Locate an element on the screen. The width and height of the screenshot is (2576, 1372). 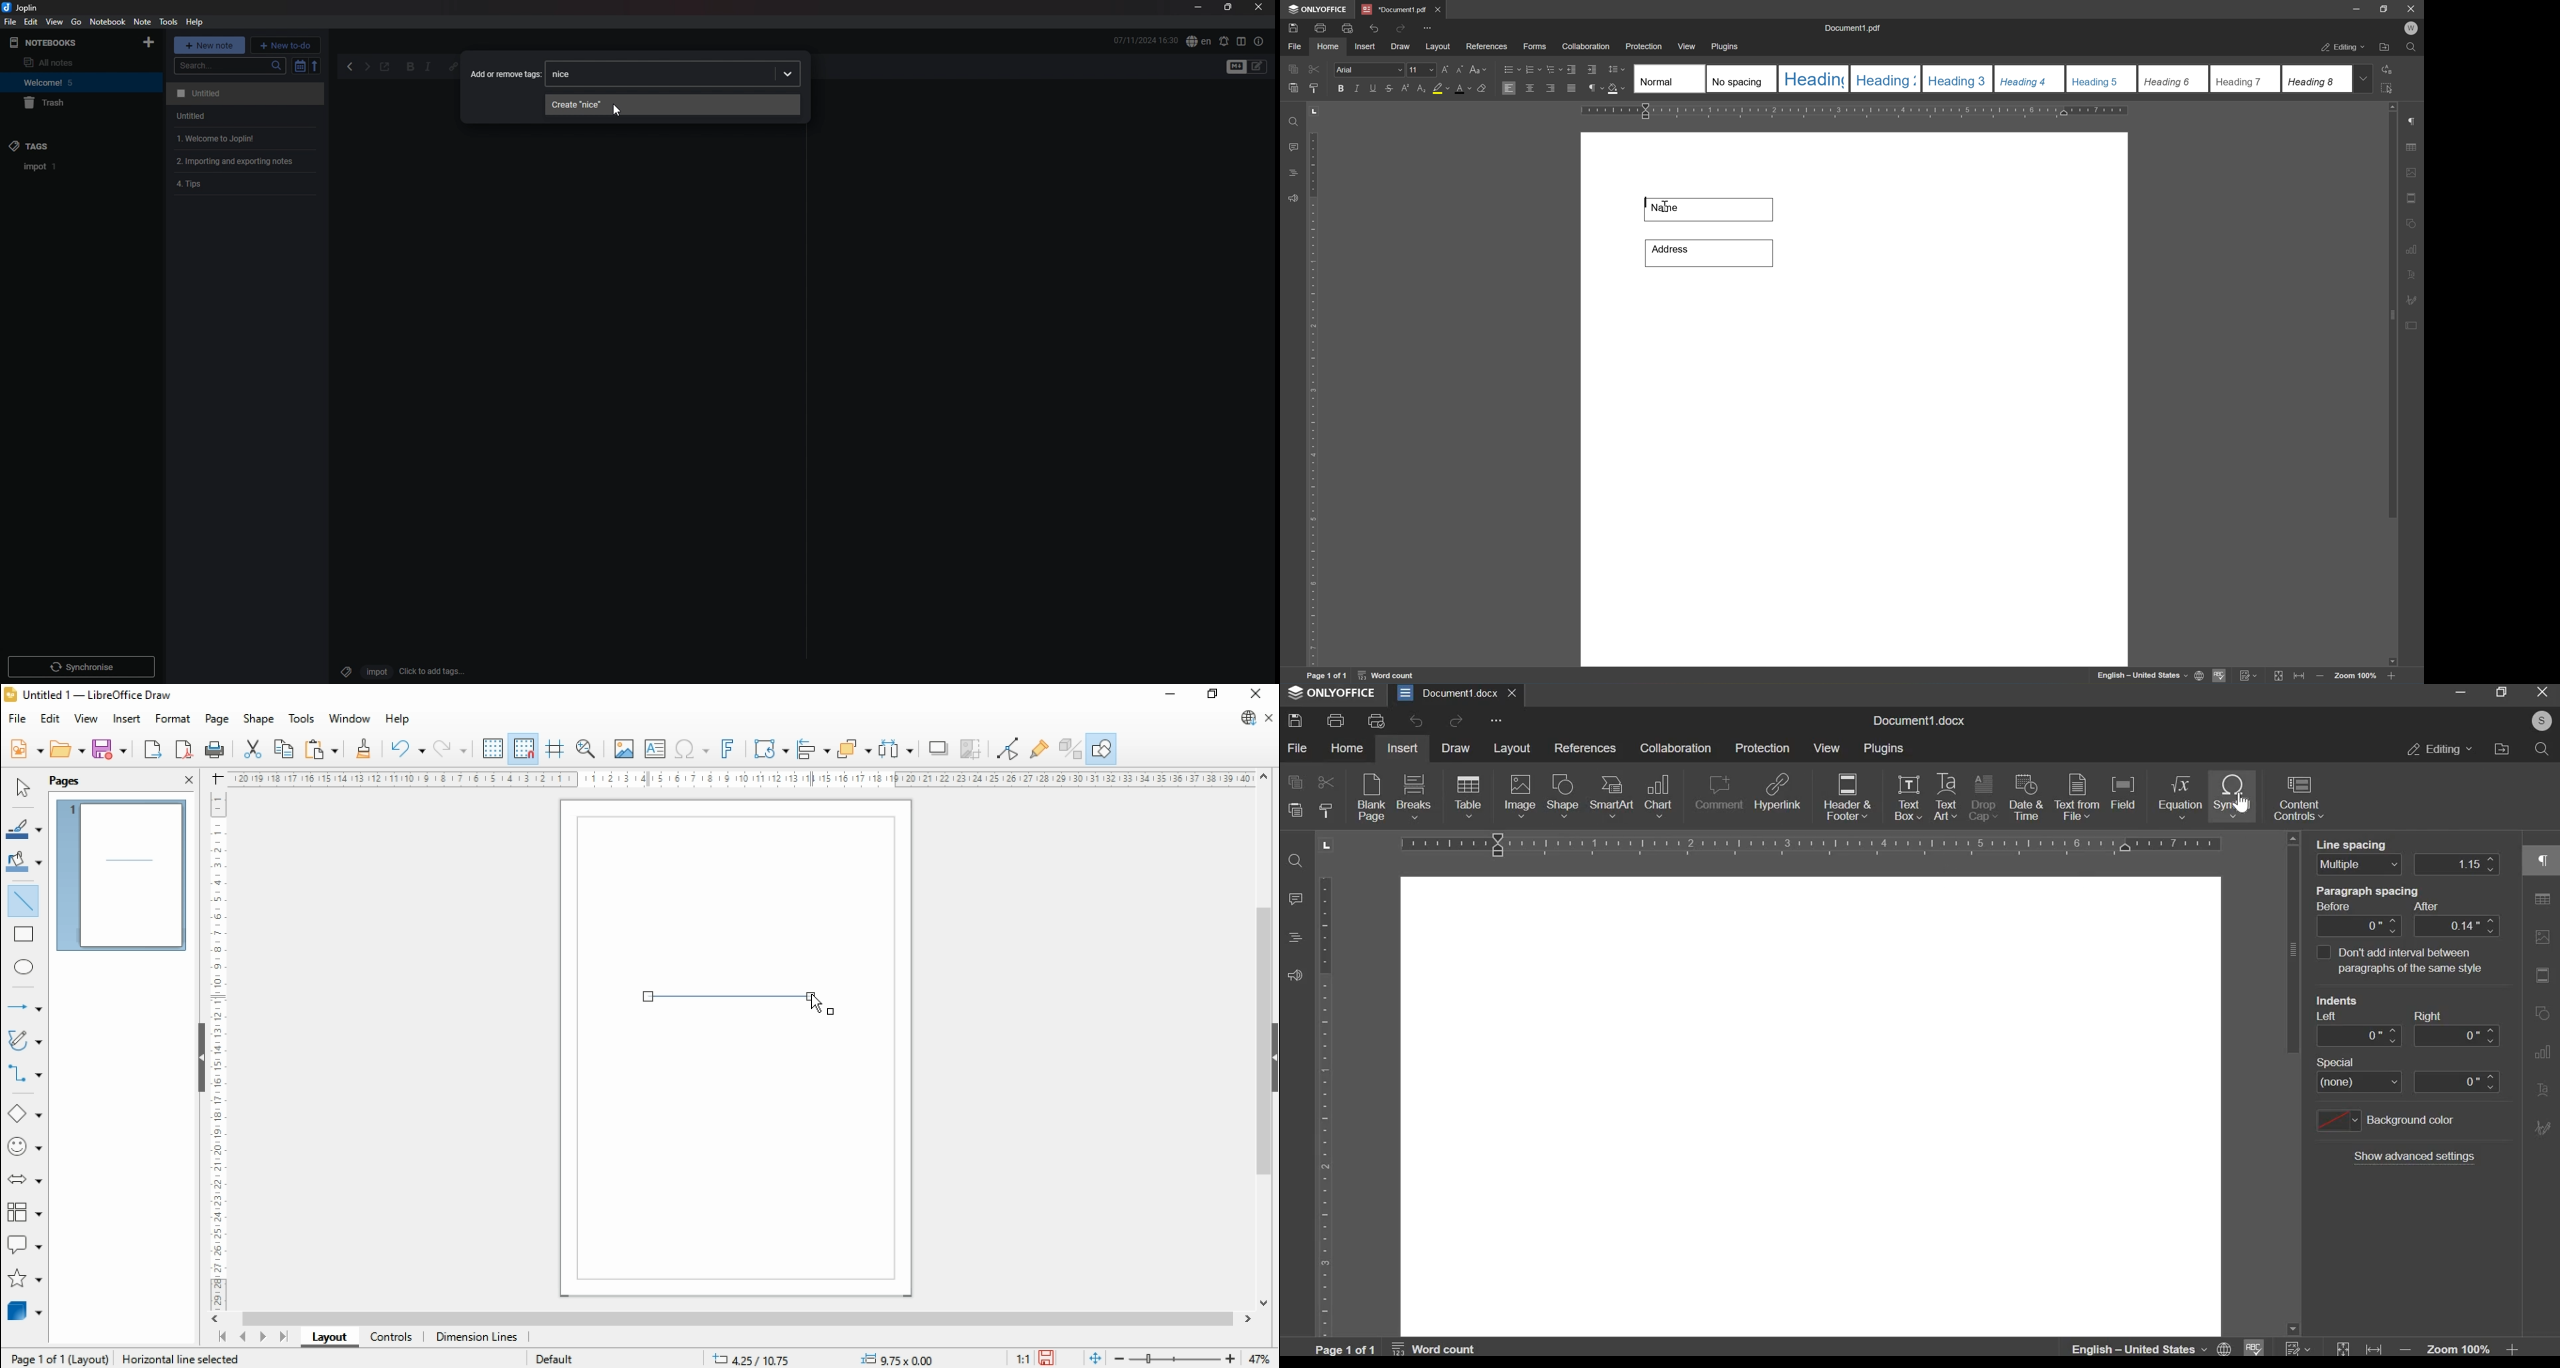
cut is located at coordinates (1328, 783).